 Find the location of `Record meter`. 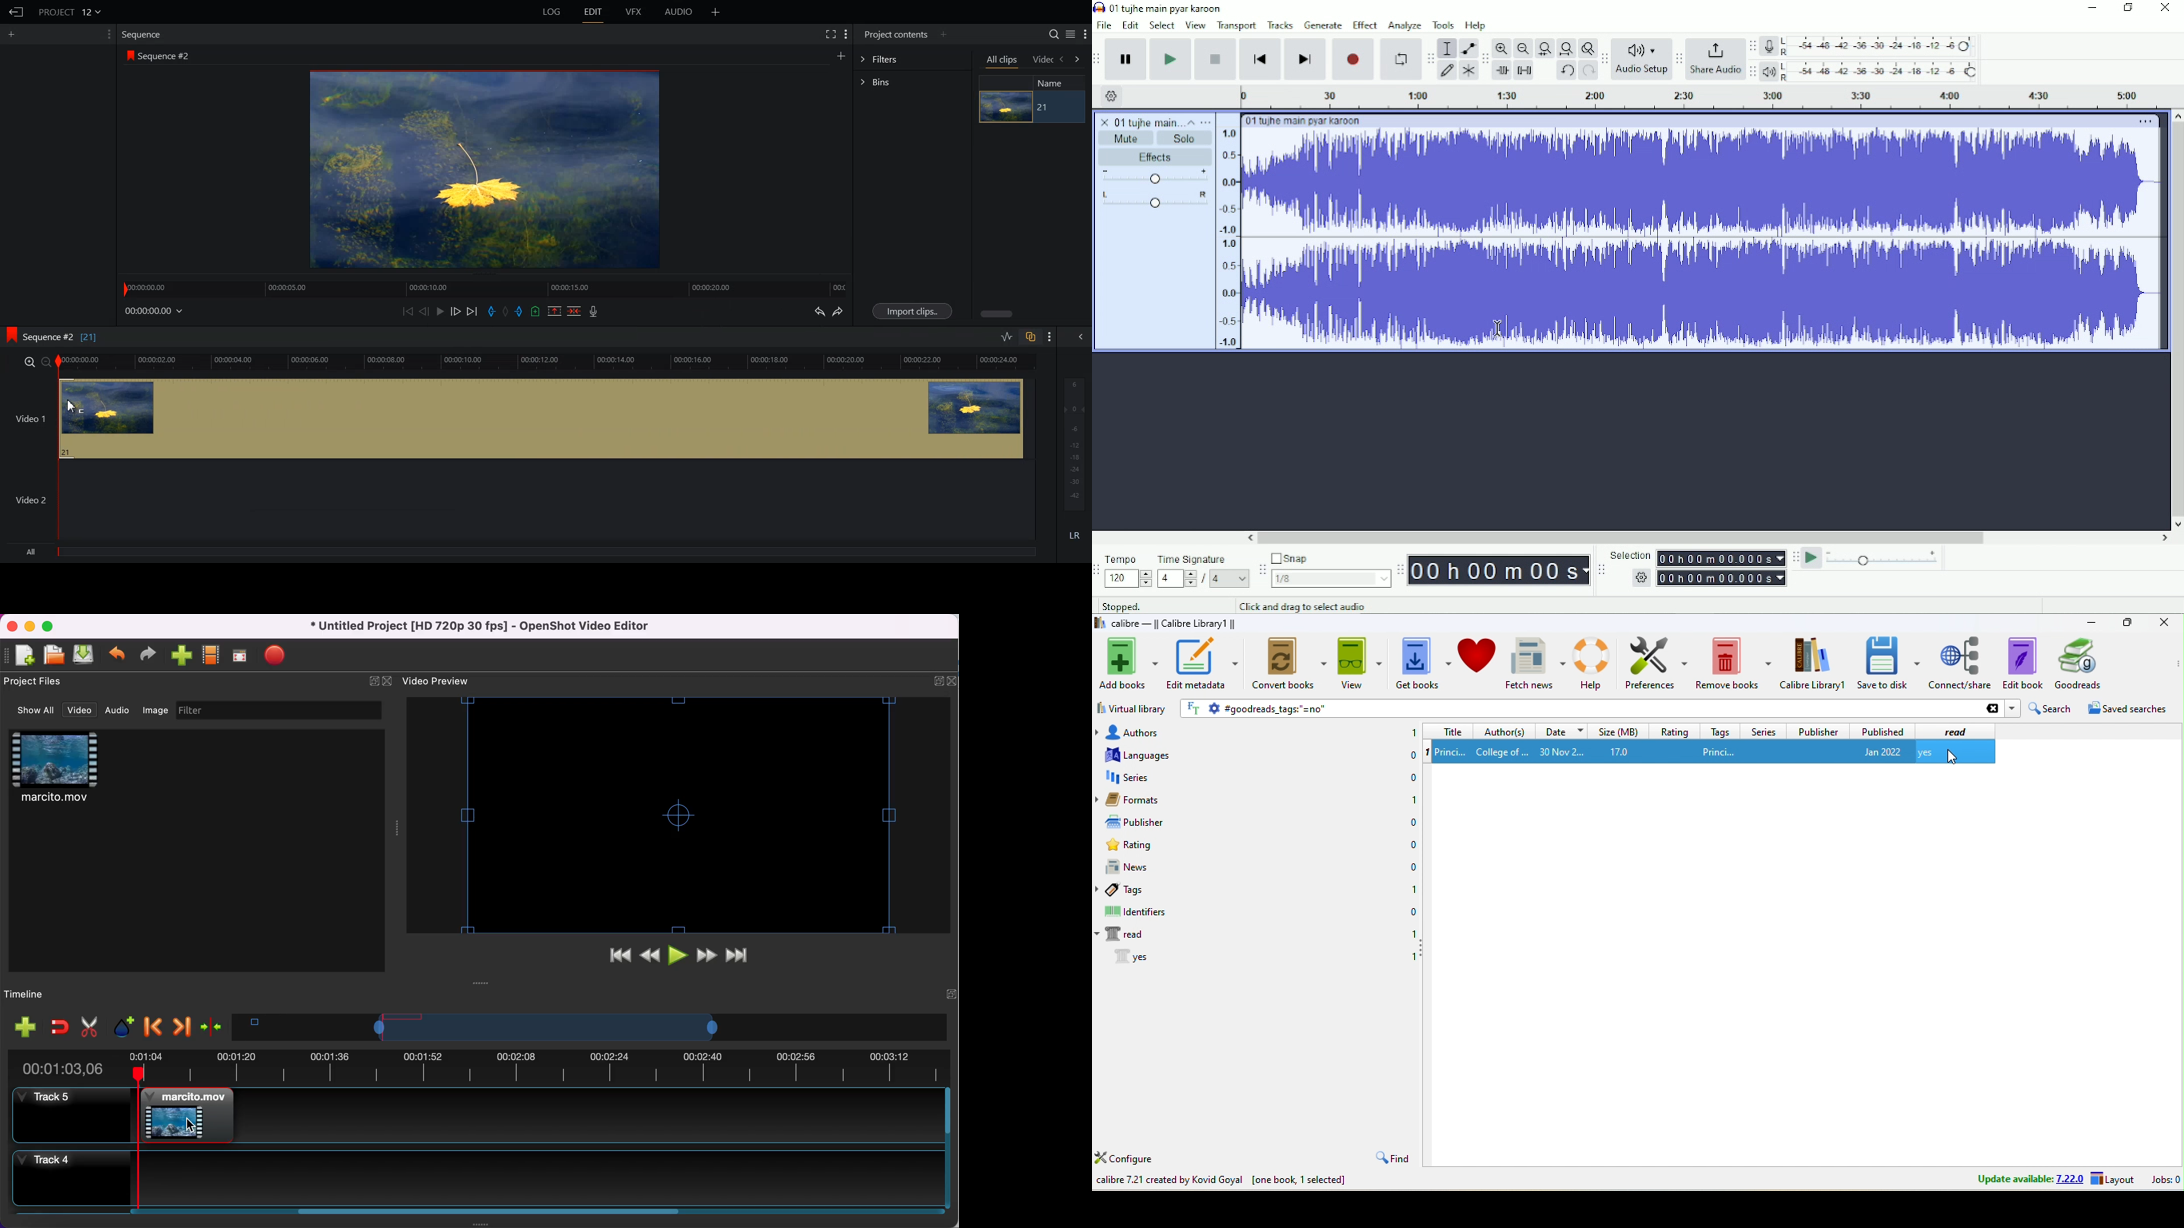

Record meter is located at coordinates (1870, 46).